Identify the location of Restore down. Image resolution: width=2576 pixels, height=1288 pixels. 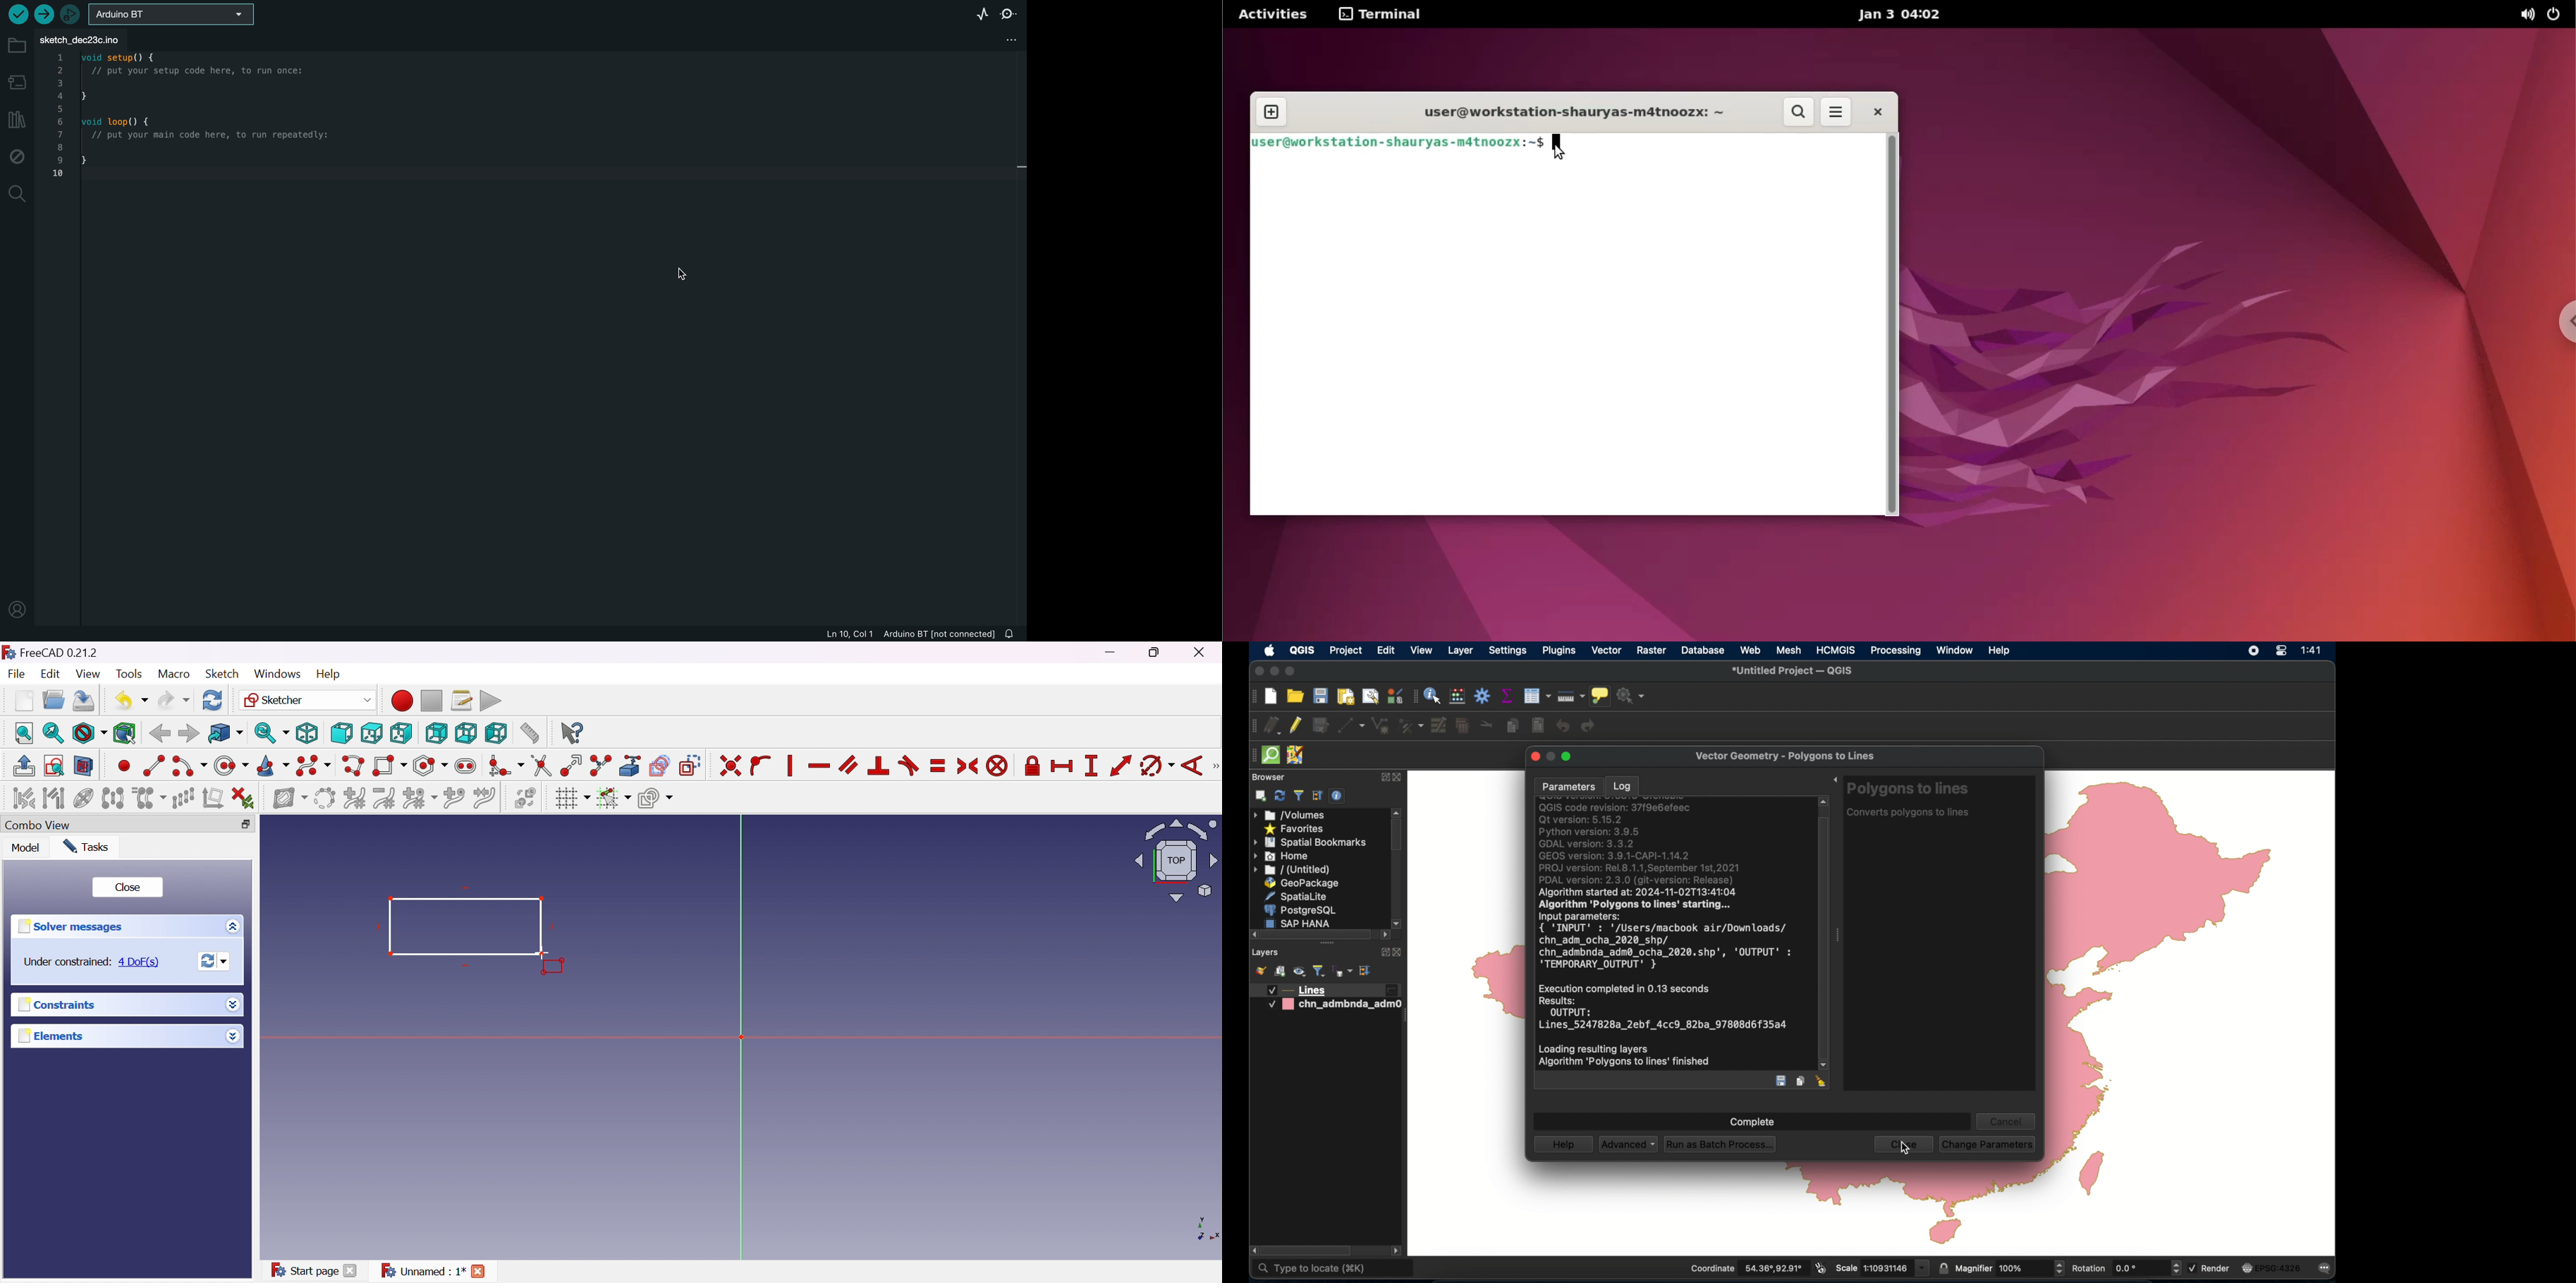
(246, 825).